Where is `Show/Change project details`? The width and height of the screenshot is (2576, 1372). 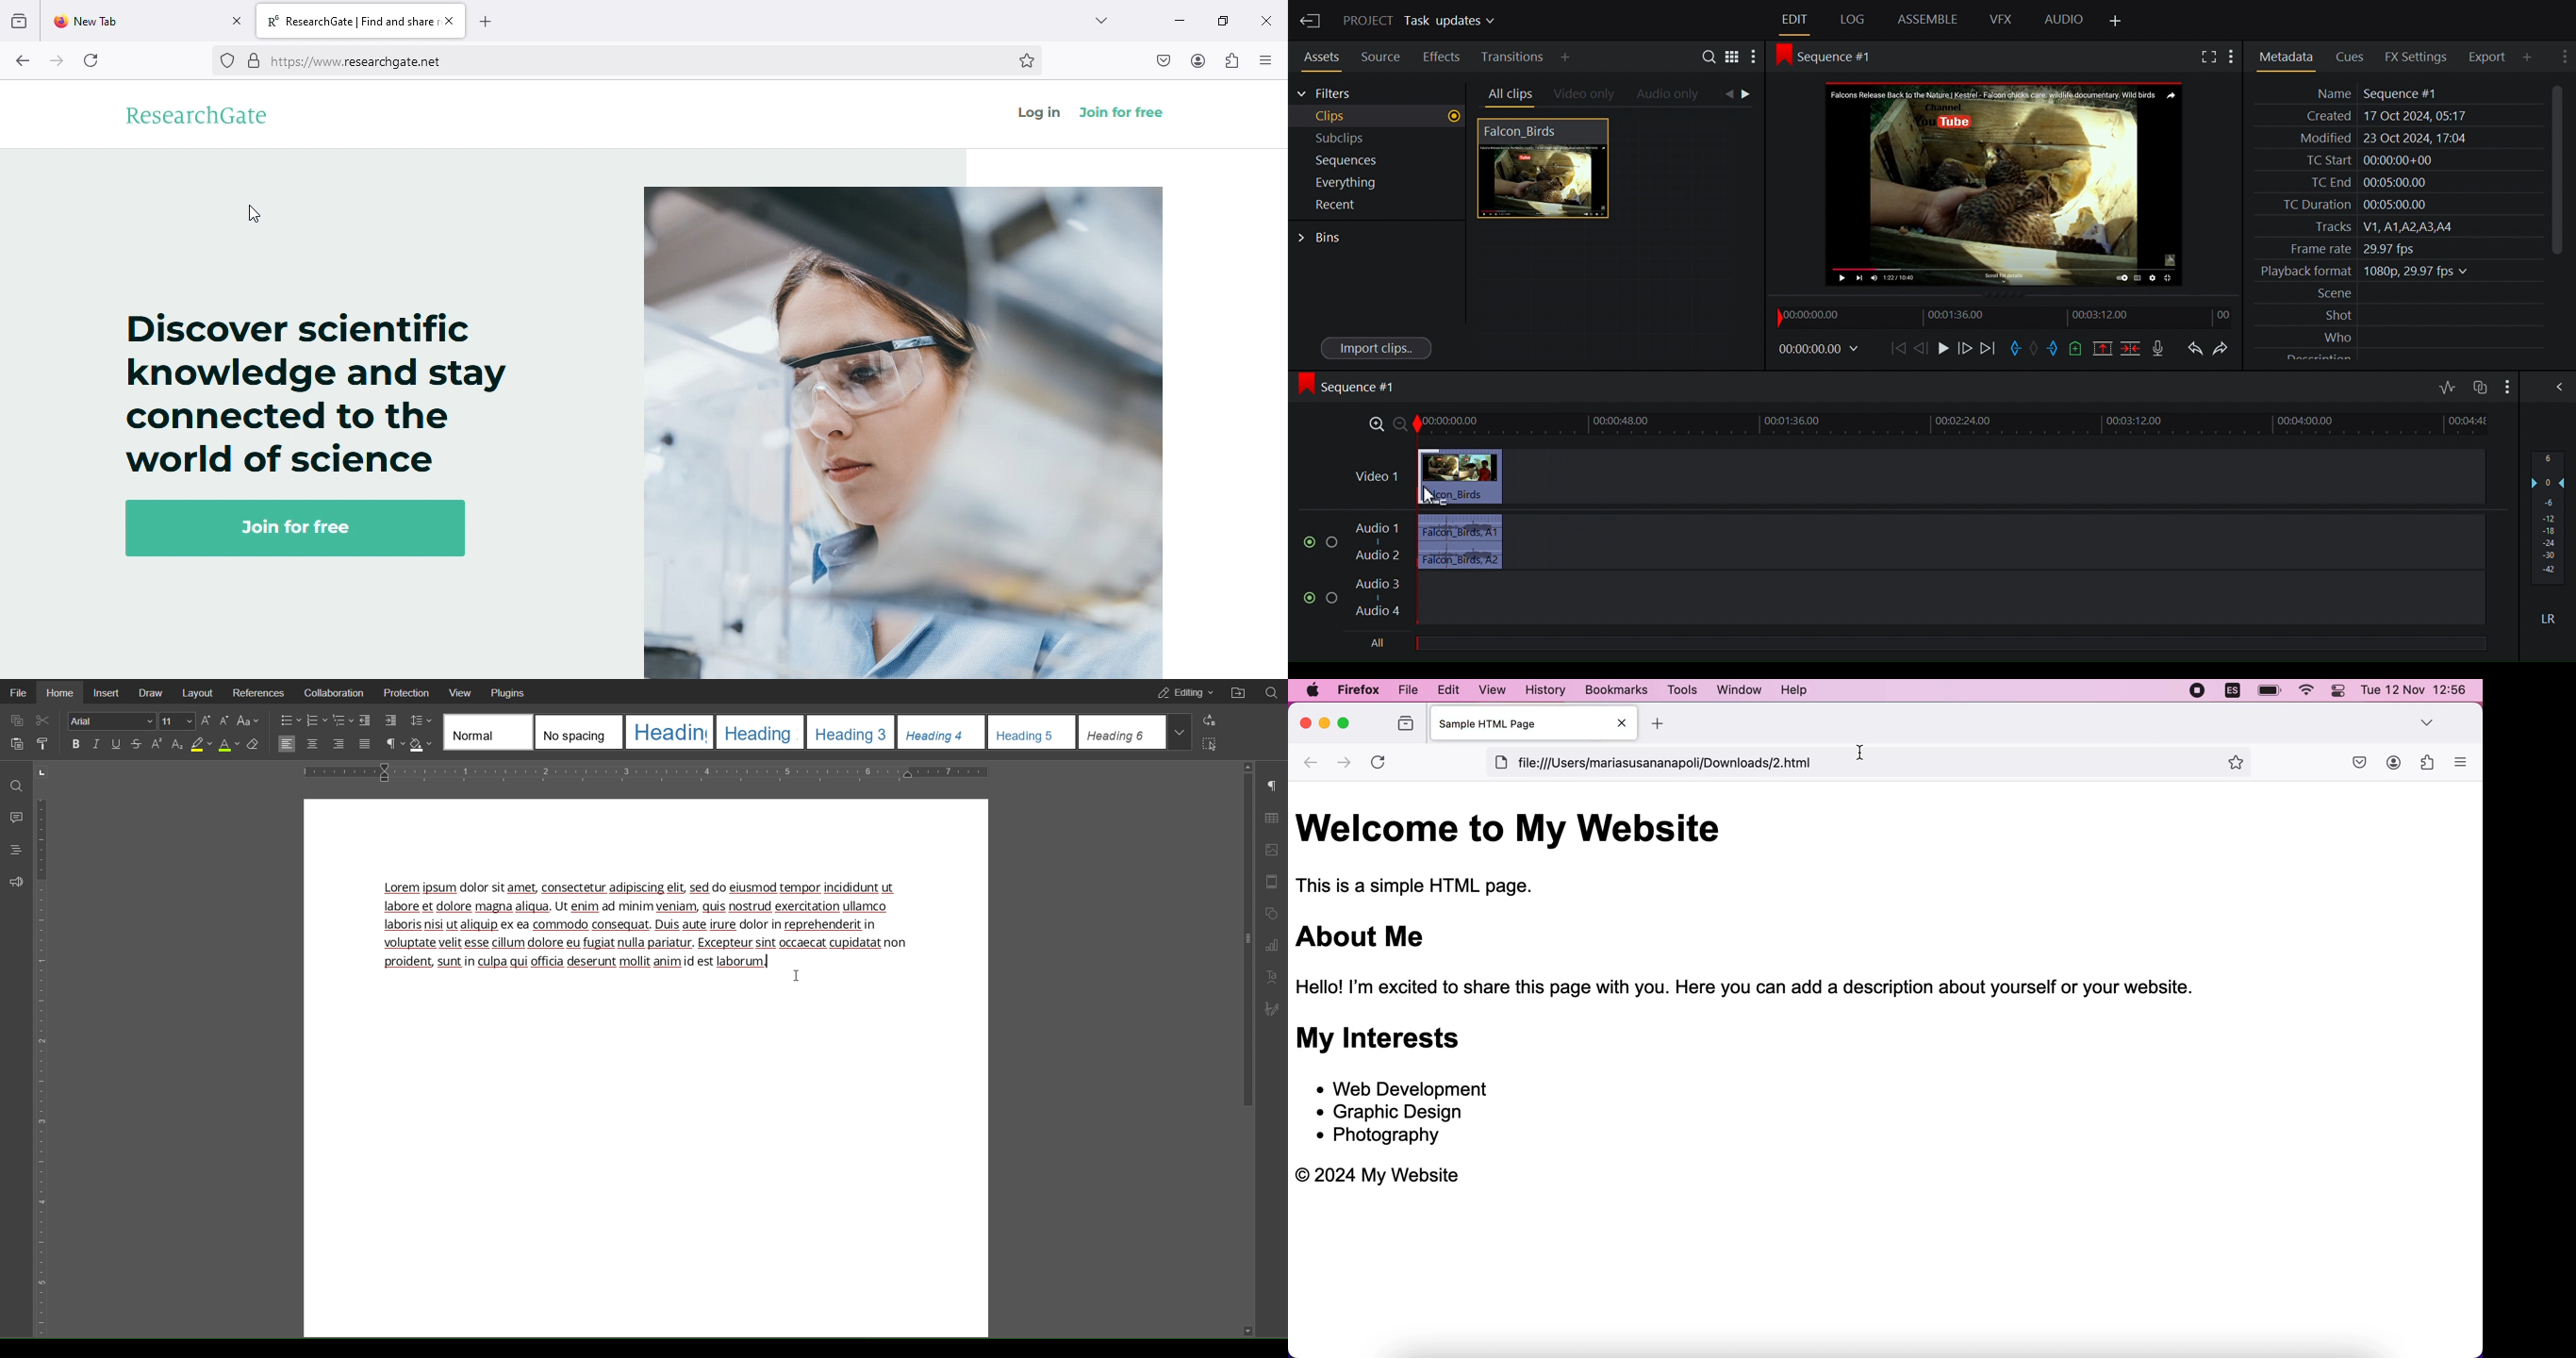 Show/Change project details is located at coordinates (1422, 21).